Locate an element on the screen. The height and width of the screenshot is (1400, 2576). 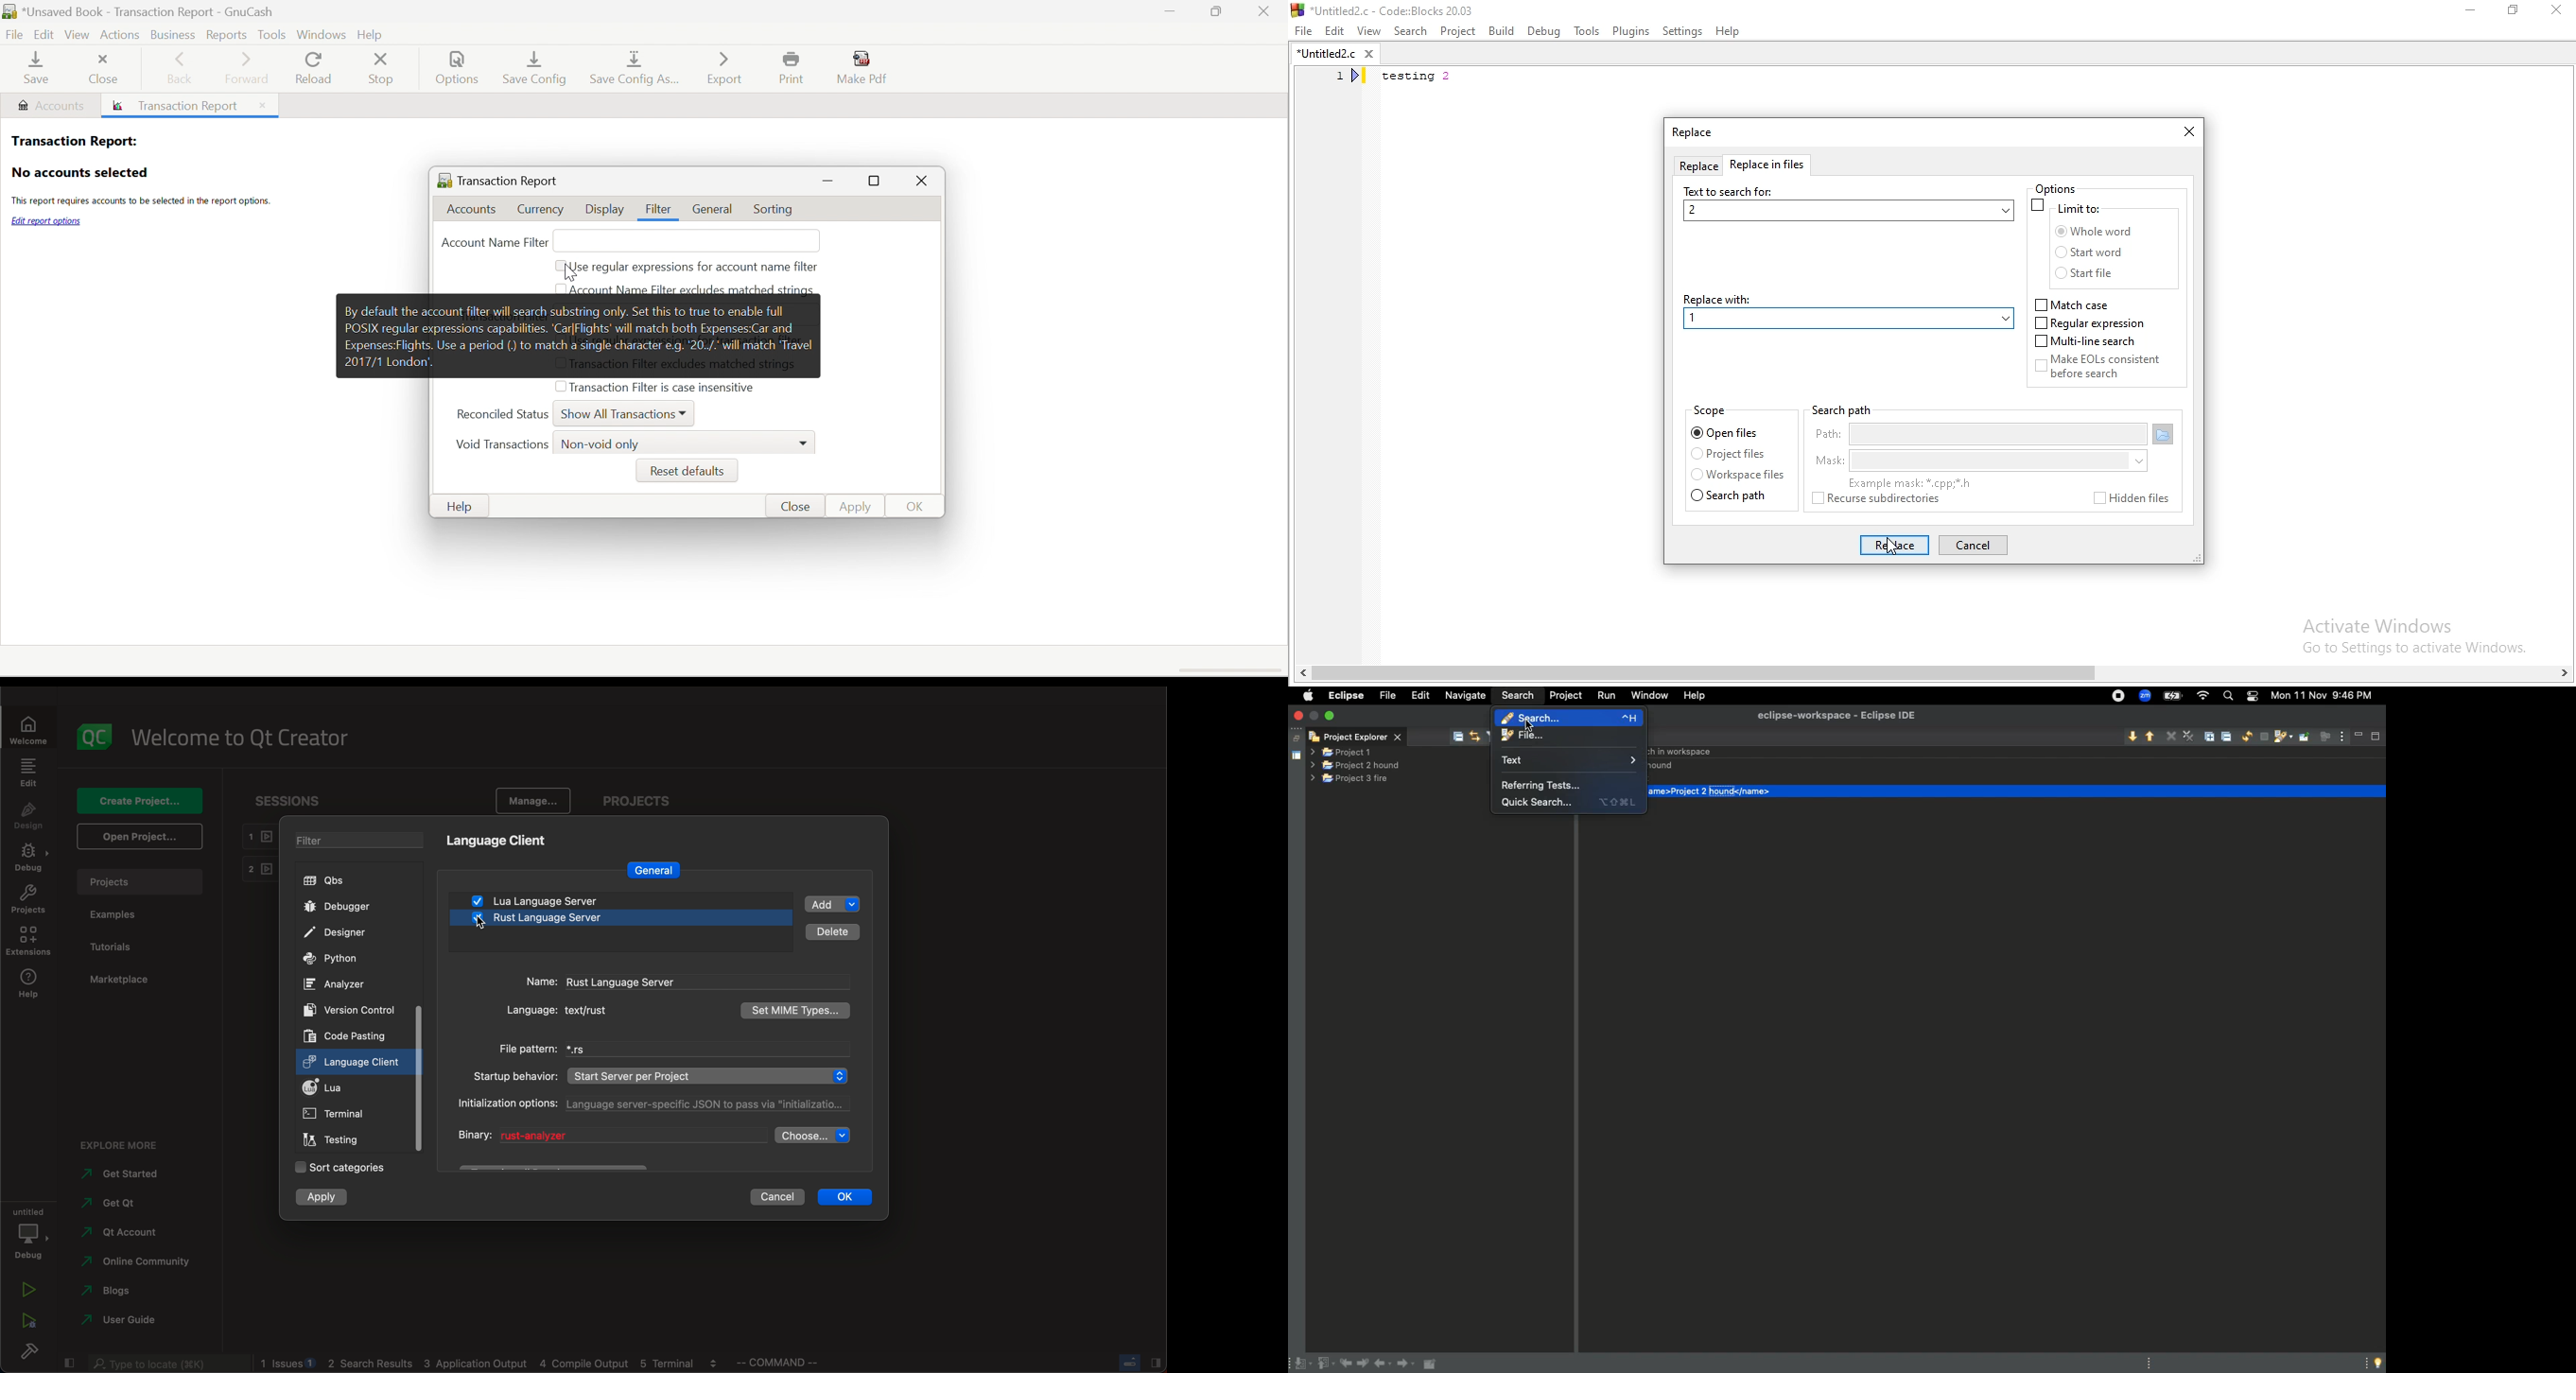
The report requires accounts to be selected in the report options is located at coordinates (140, 203).